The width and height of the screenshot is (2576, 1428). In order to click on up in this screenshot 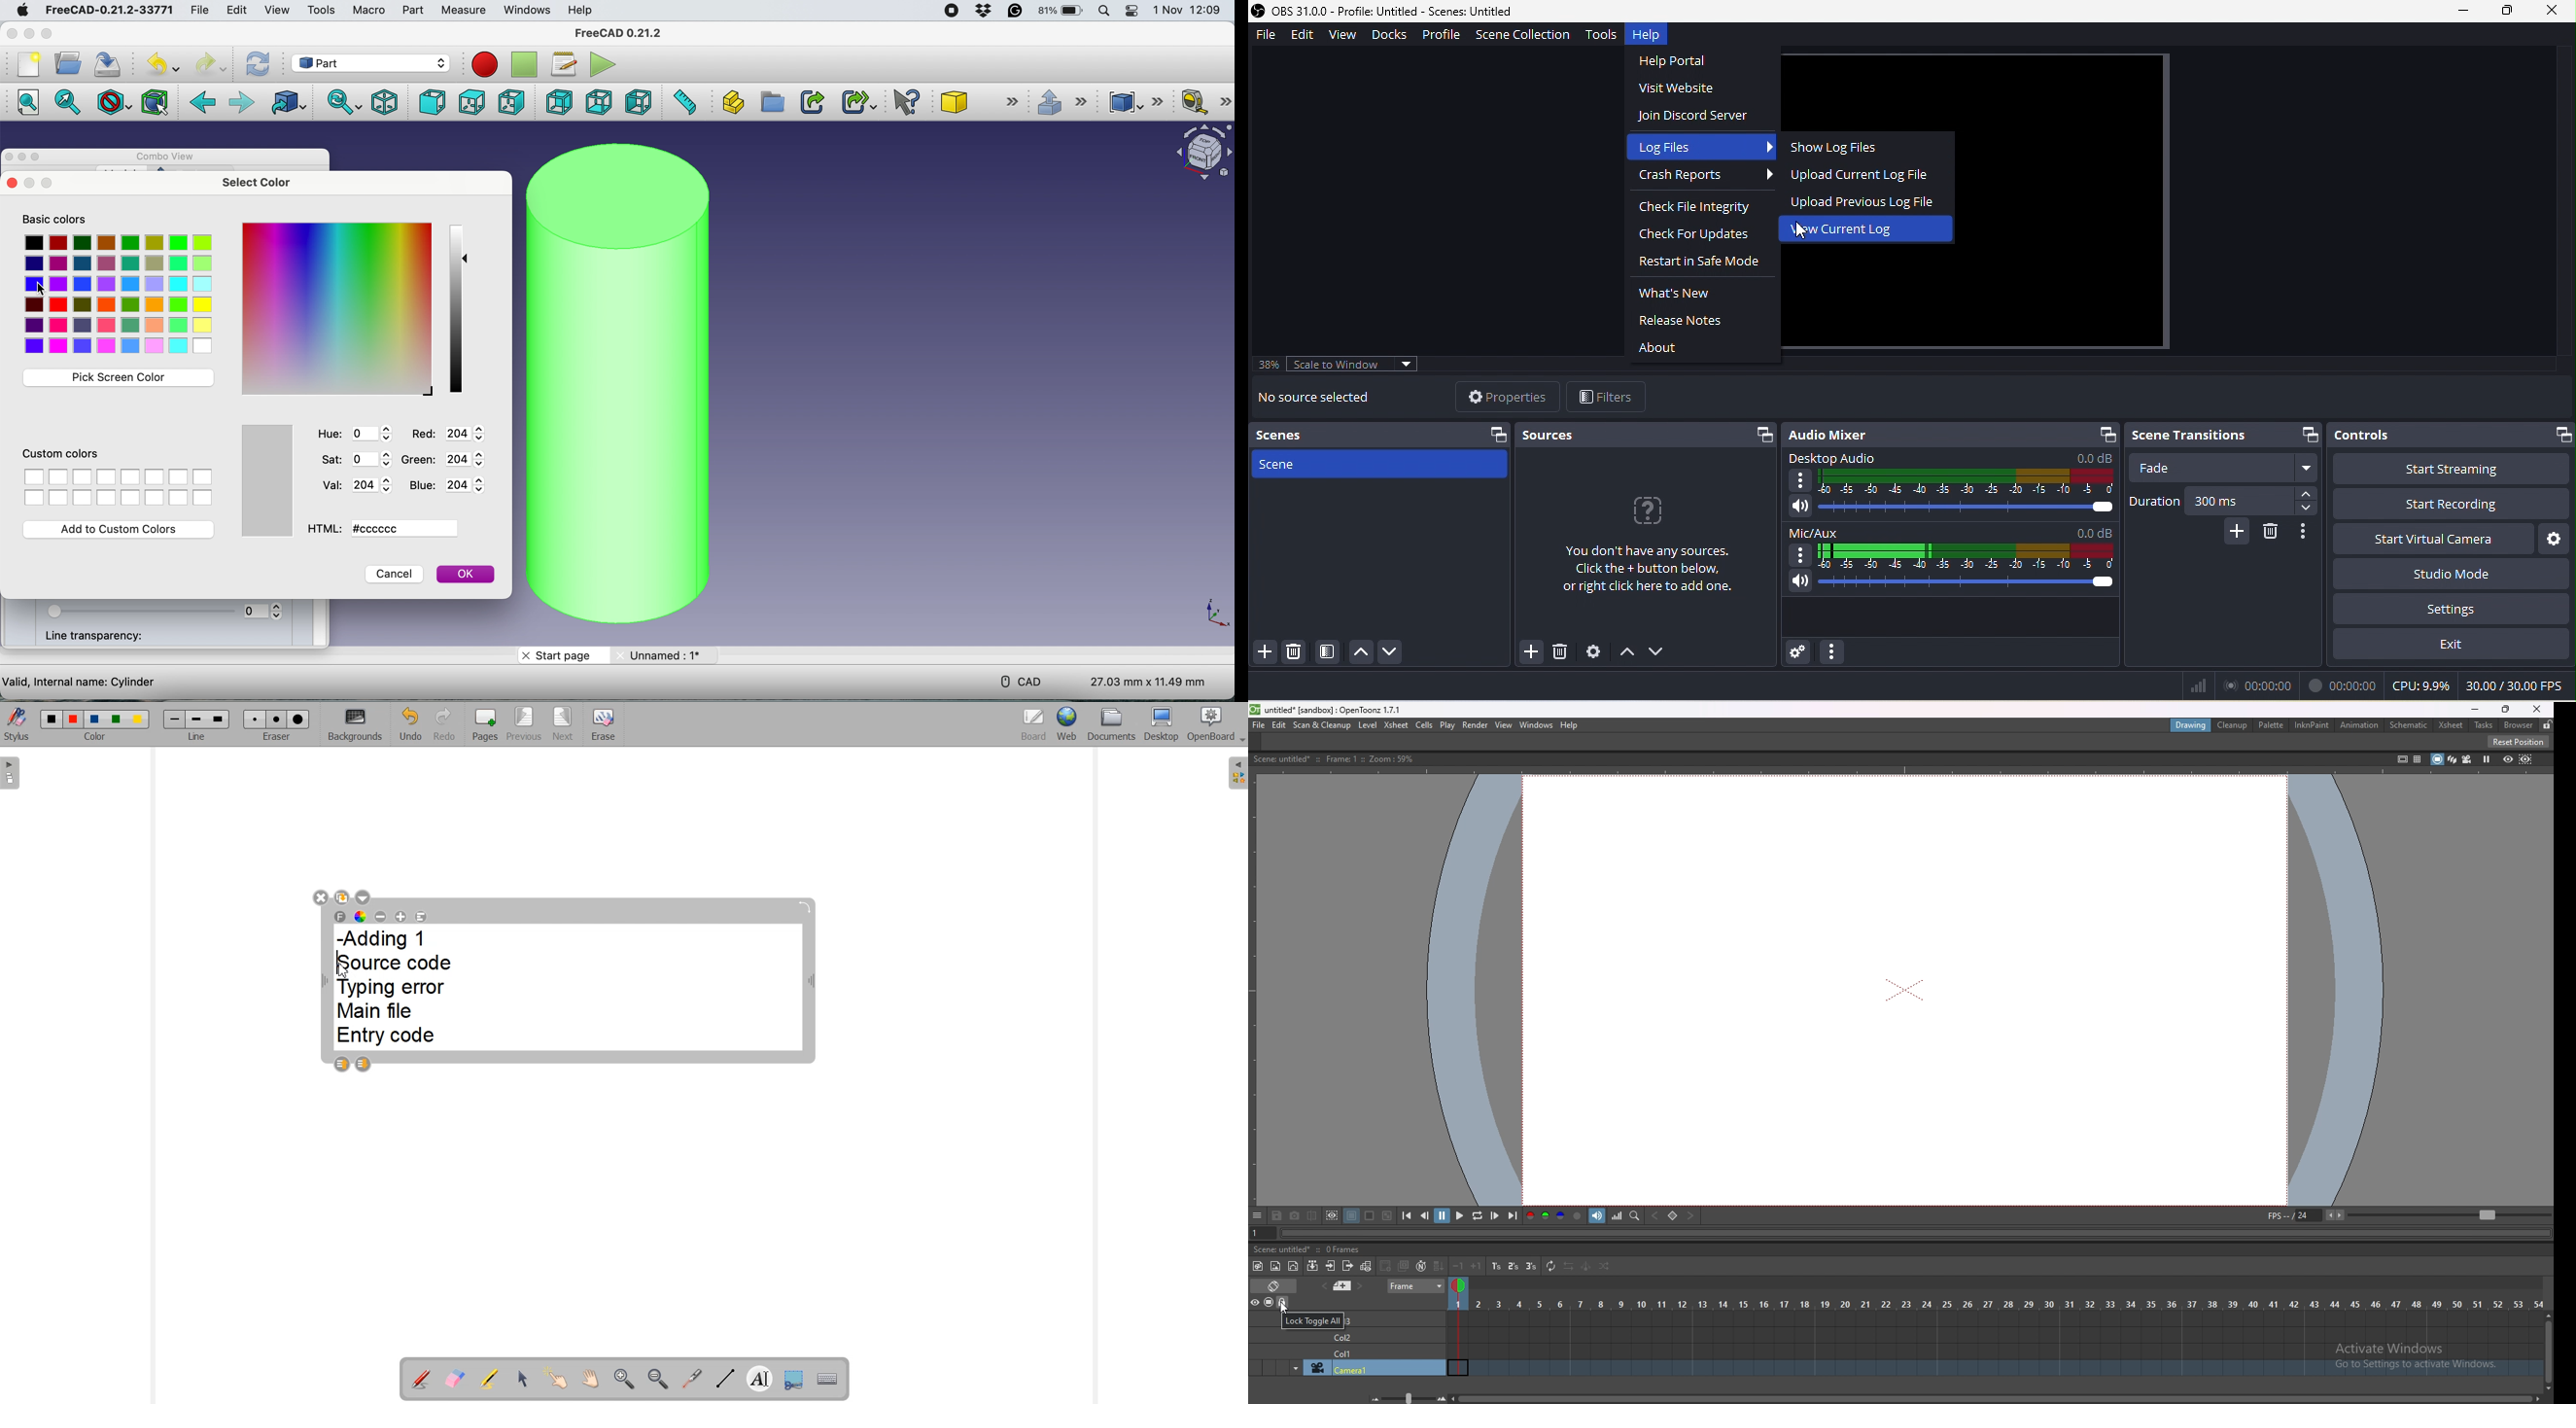, I will do `click(1626, 656)`.